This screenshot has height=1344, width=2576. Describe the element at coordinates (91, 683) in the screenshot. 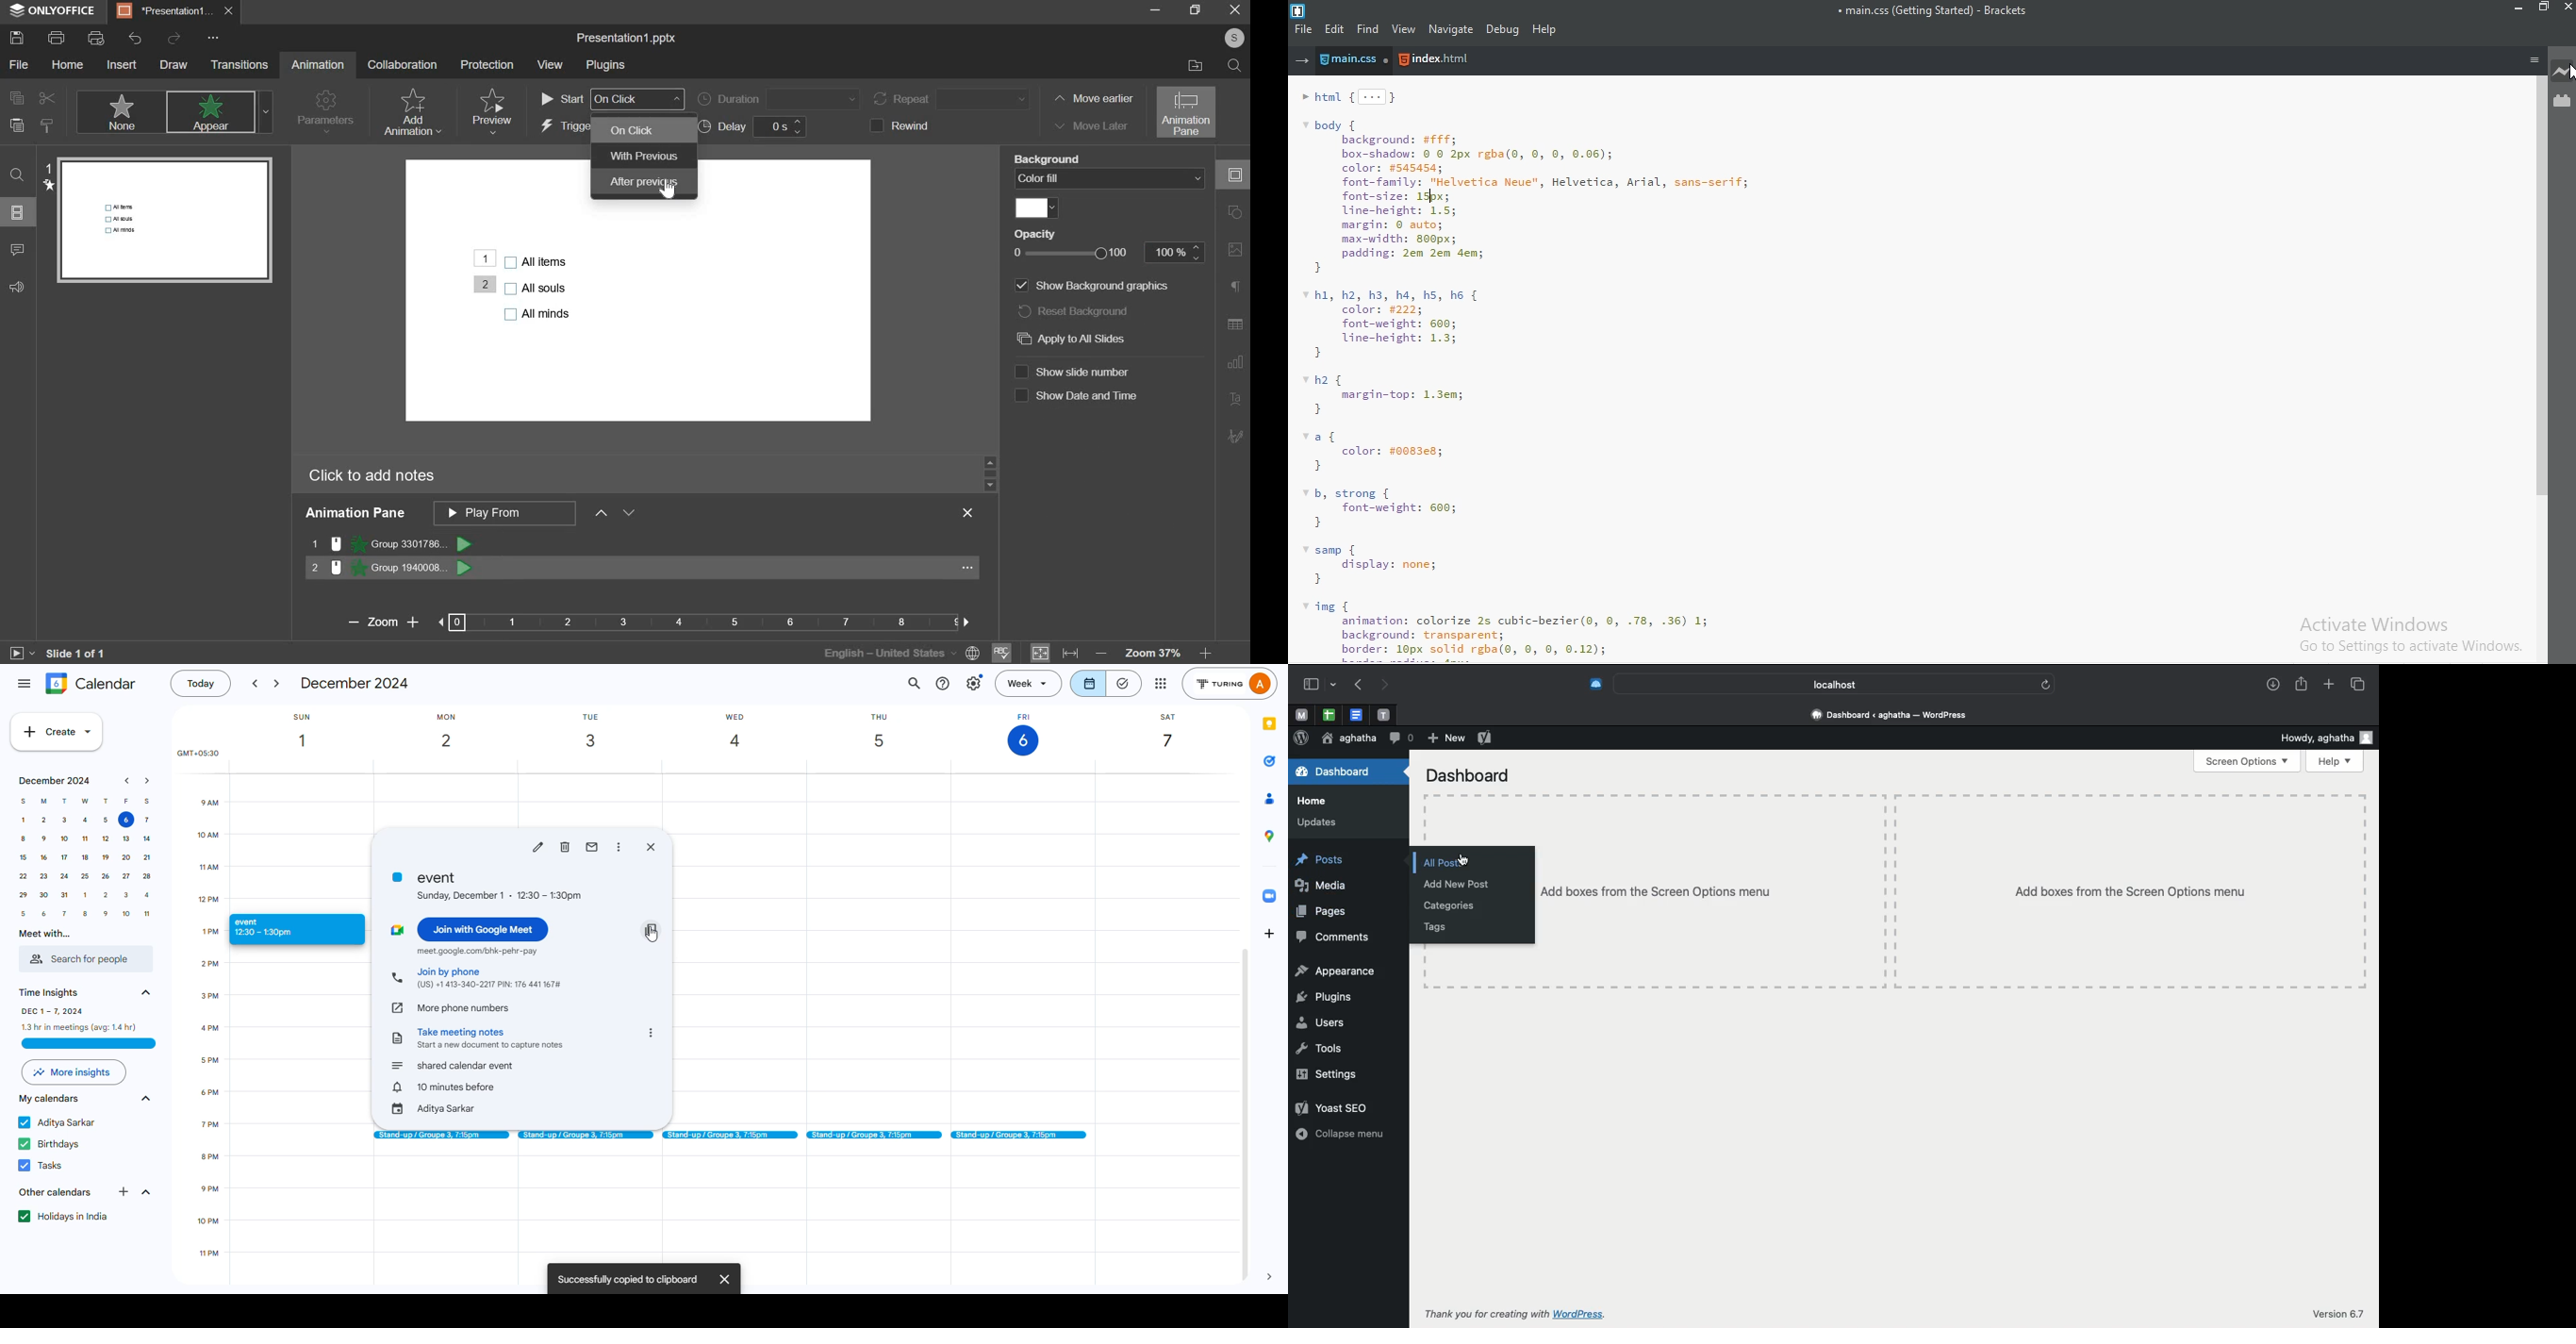

I see `calendar` at that location.